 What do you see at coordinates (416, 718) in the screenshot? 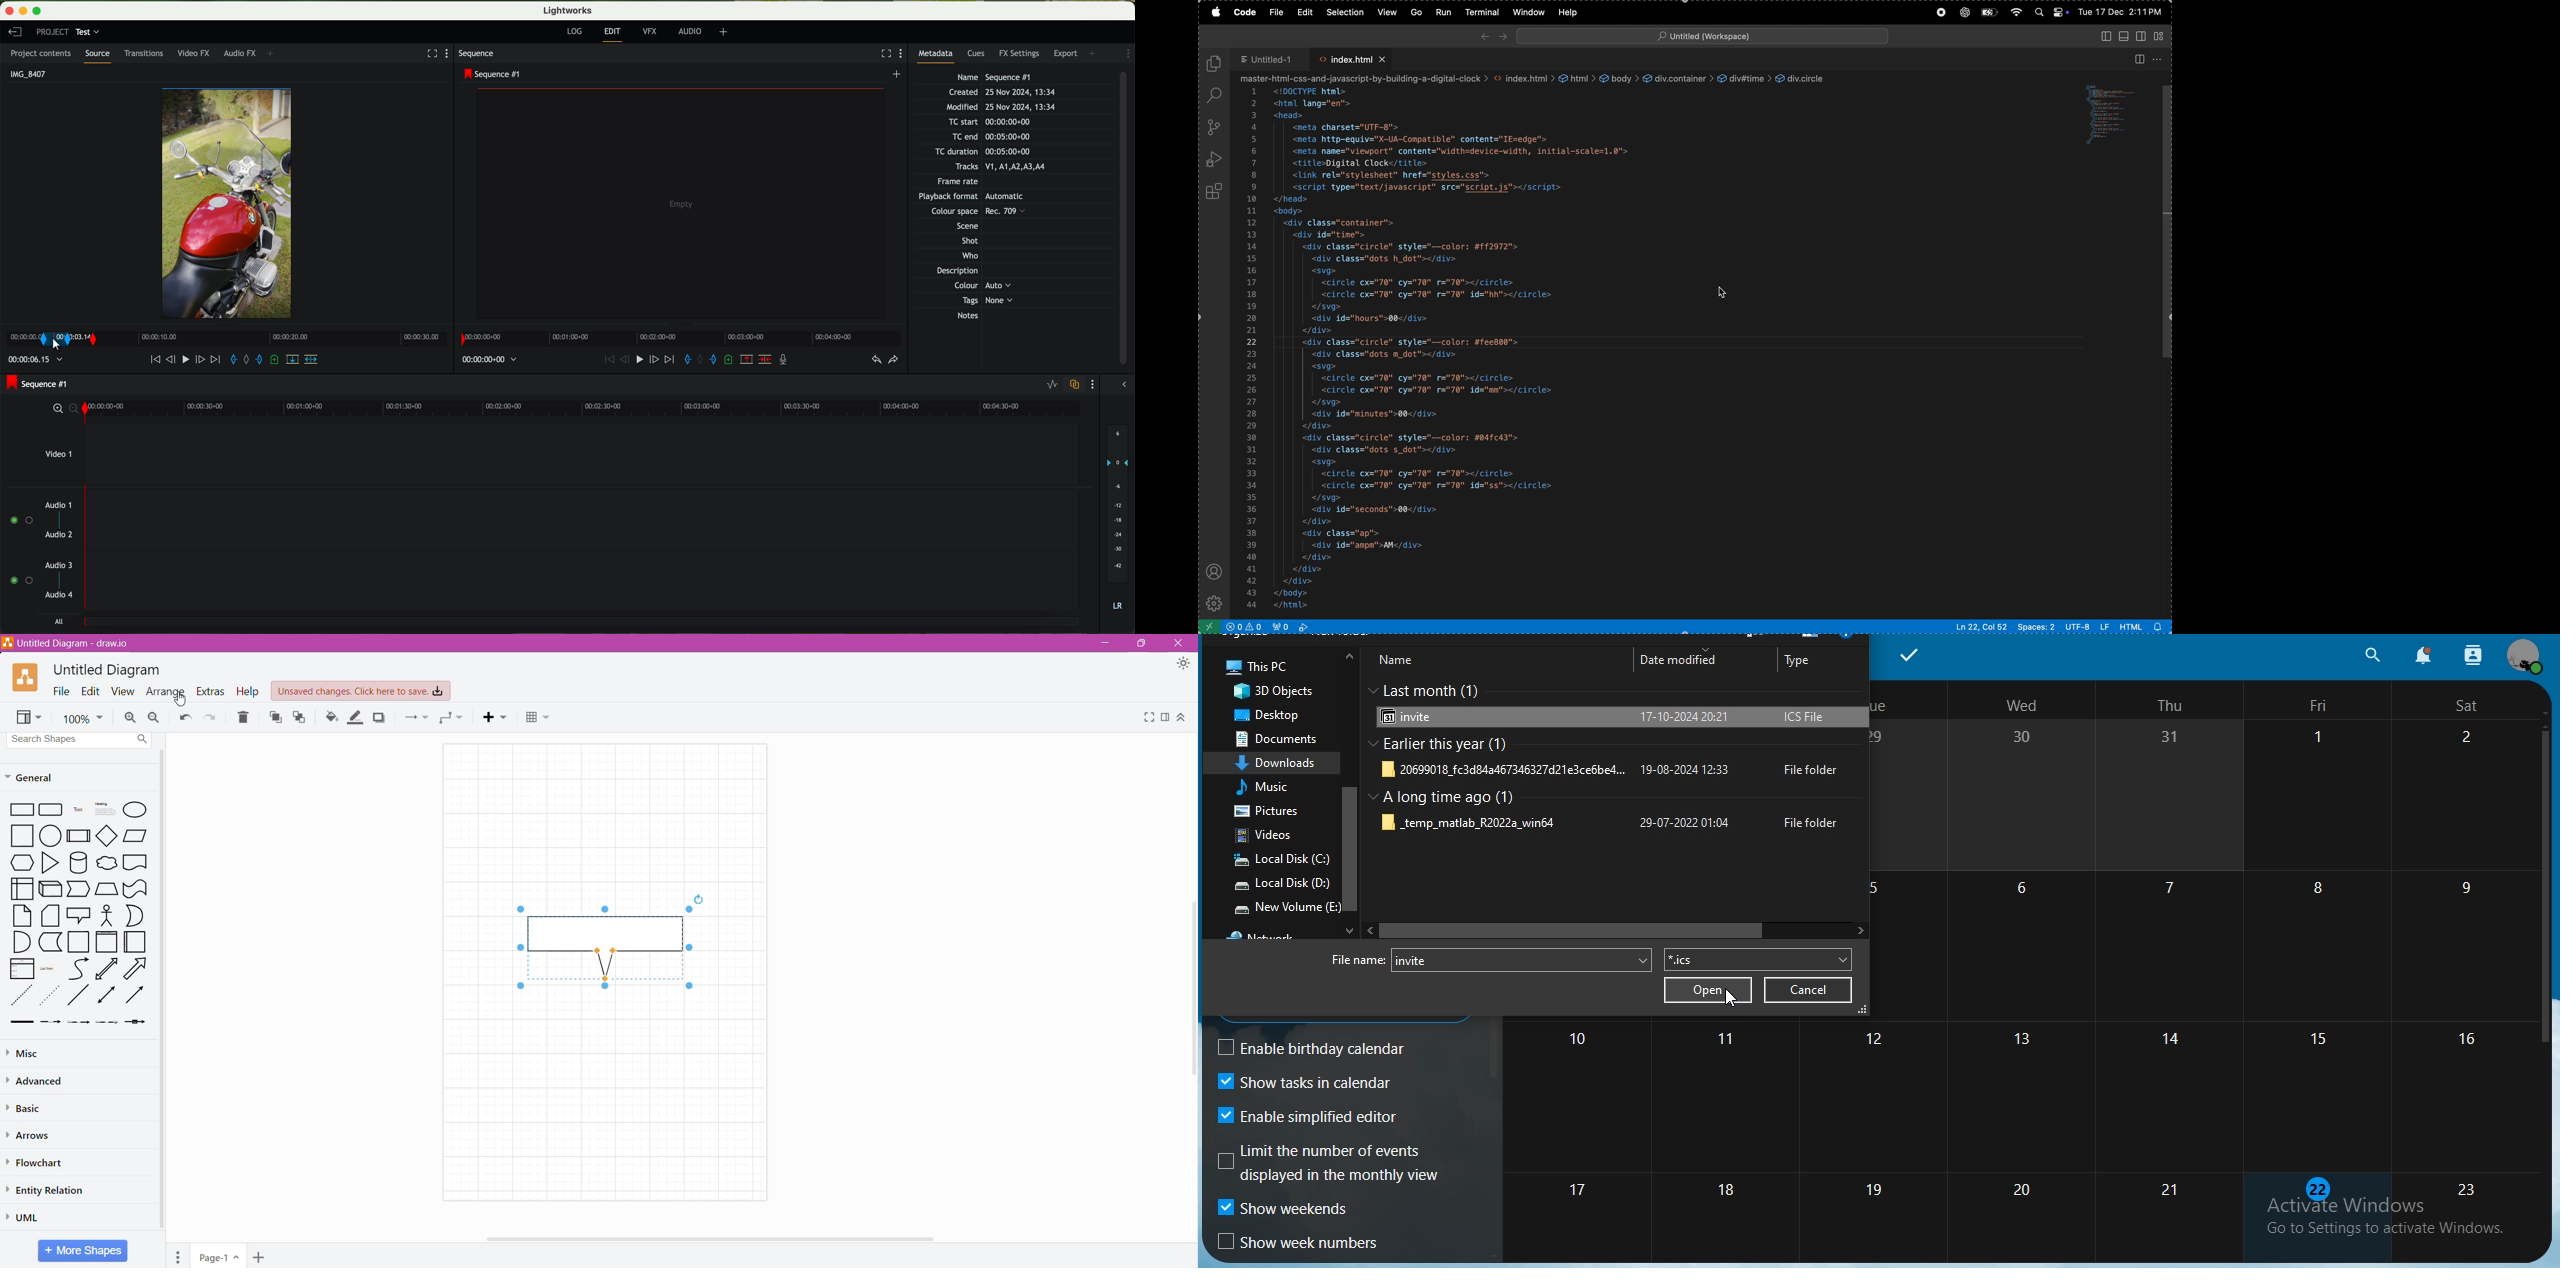
I see `Connection` at bounding box center [416, 718].